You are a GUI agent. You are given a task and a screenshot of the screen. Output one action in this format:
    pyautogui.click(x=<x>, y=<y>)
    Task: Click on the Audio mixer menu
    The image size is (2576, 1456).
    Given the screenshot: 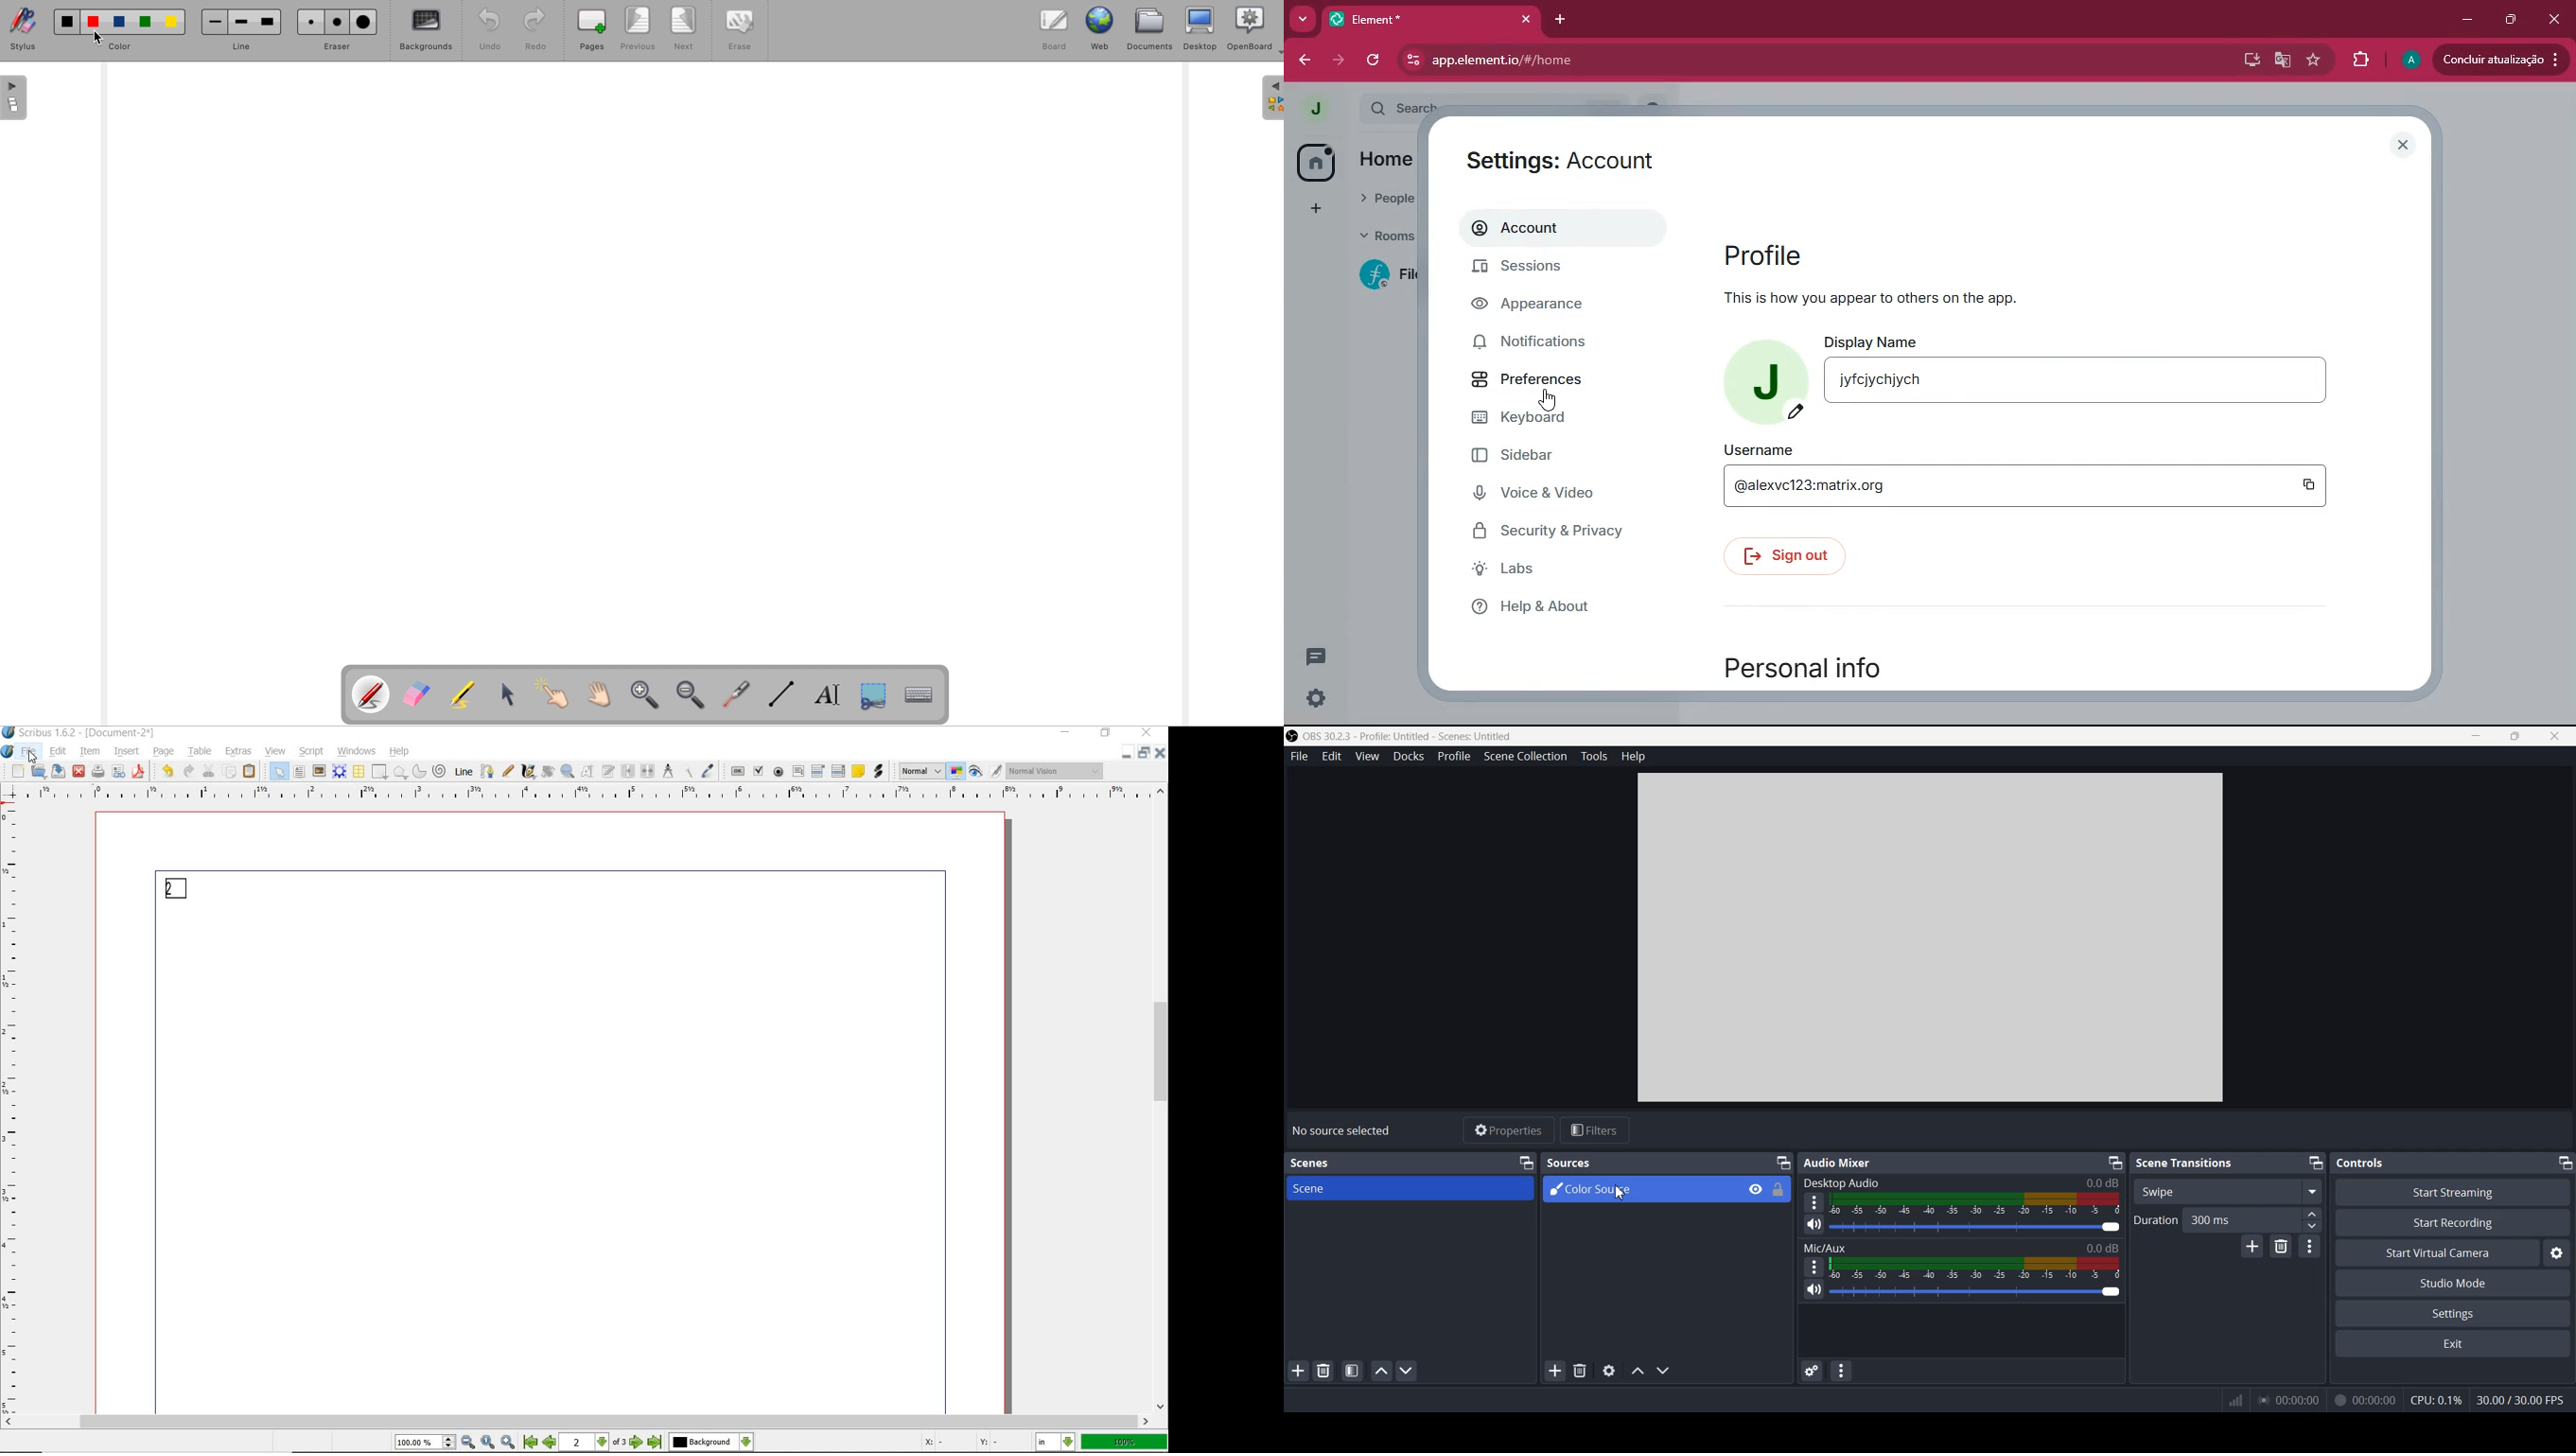 What is the action you would take?
    pyautogui.click(x=1842, y=1371)
    